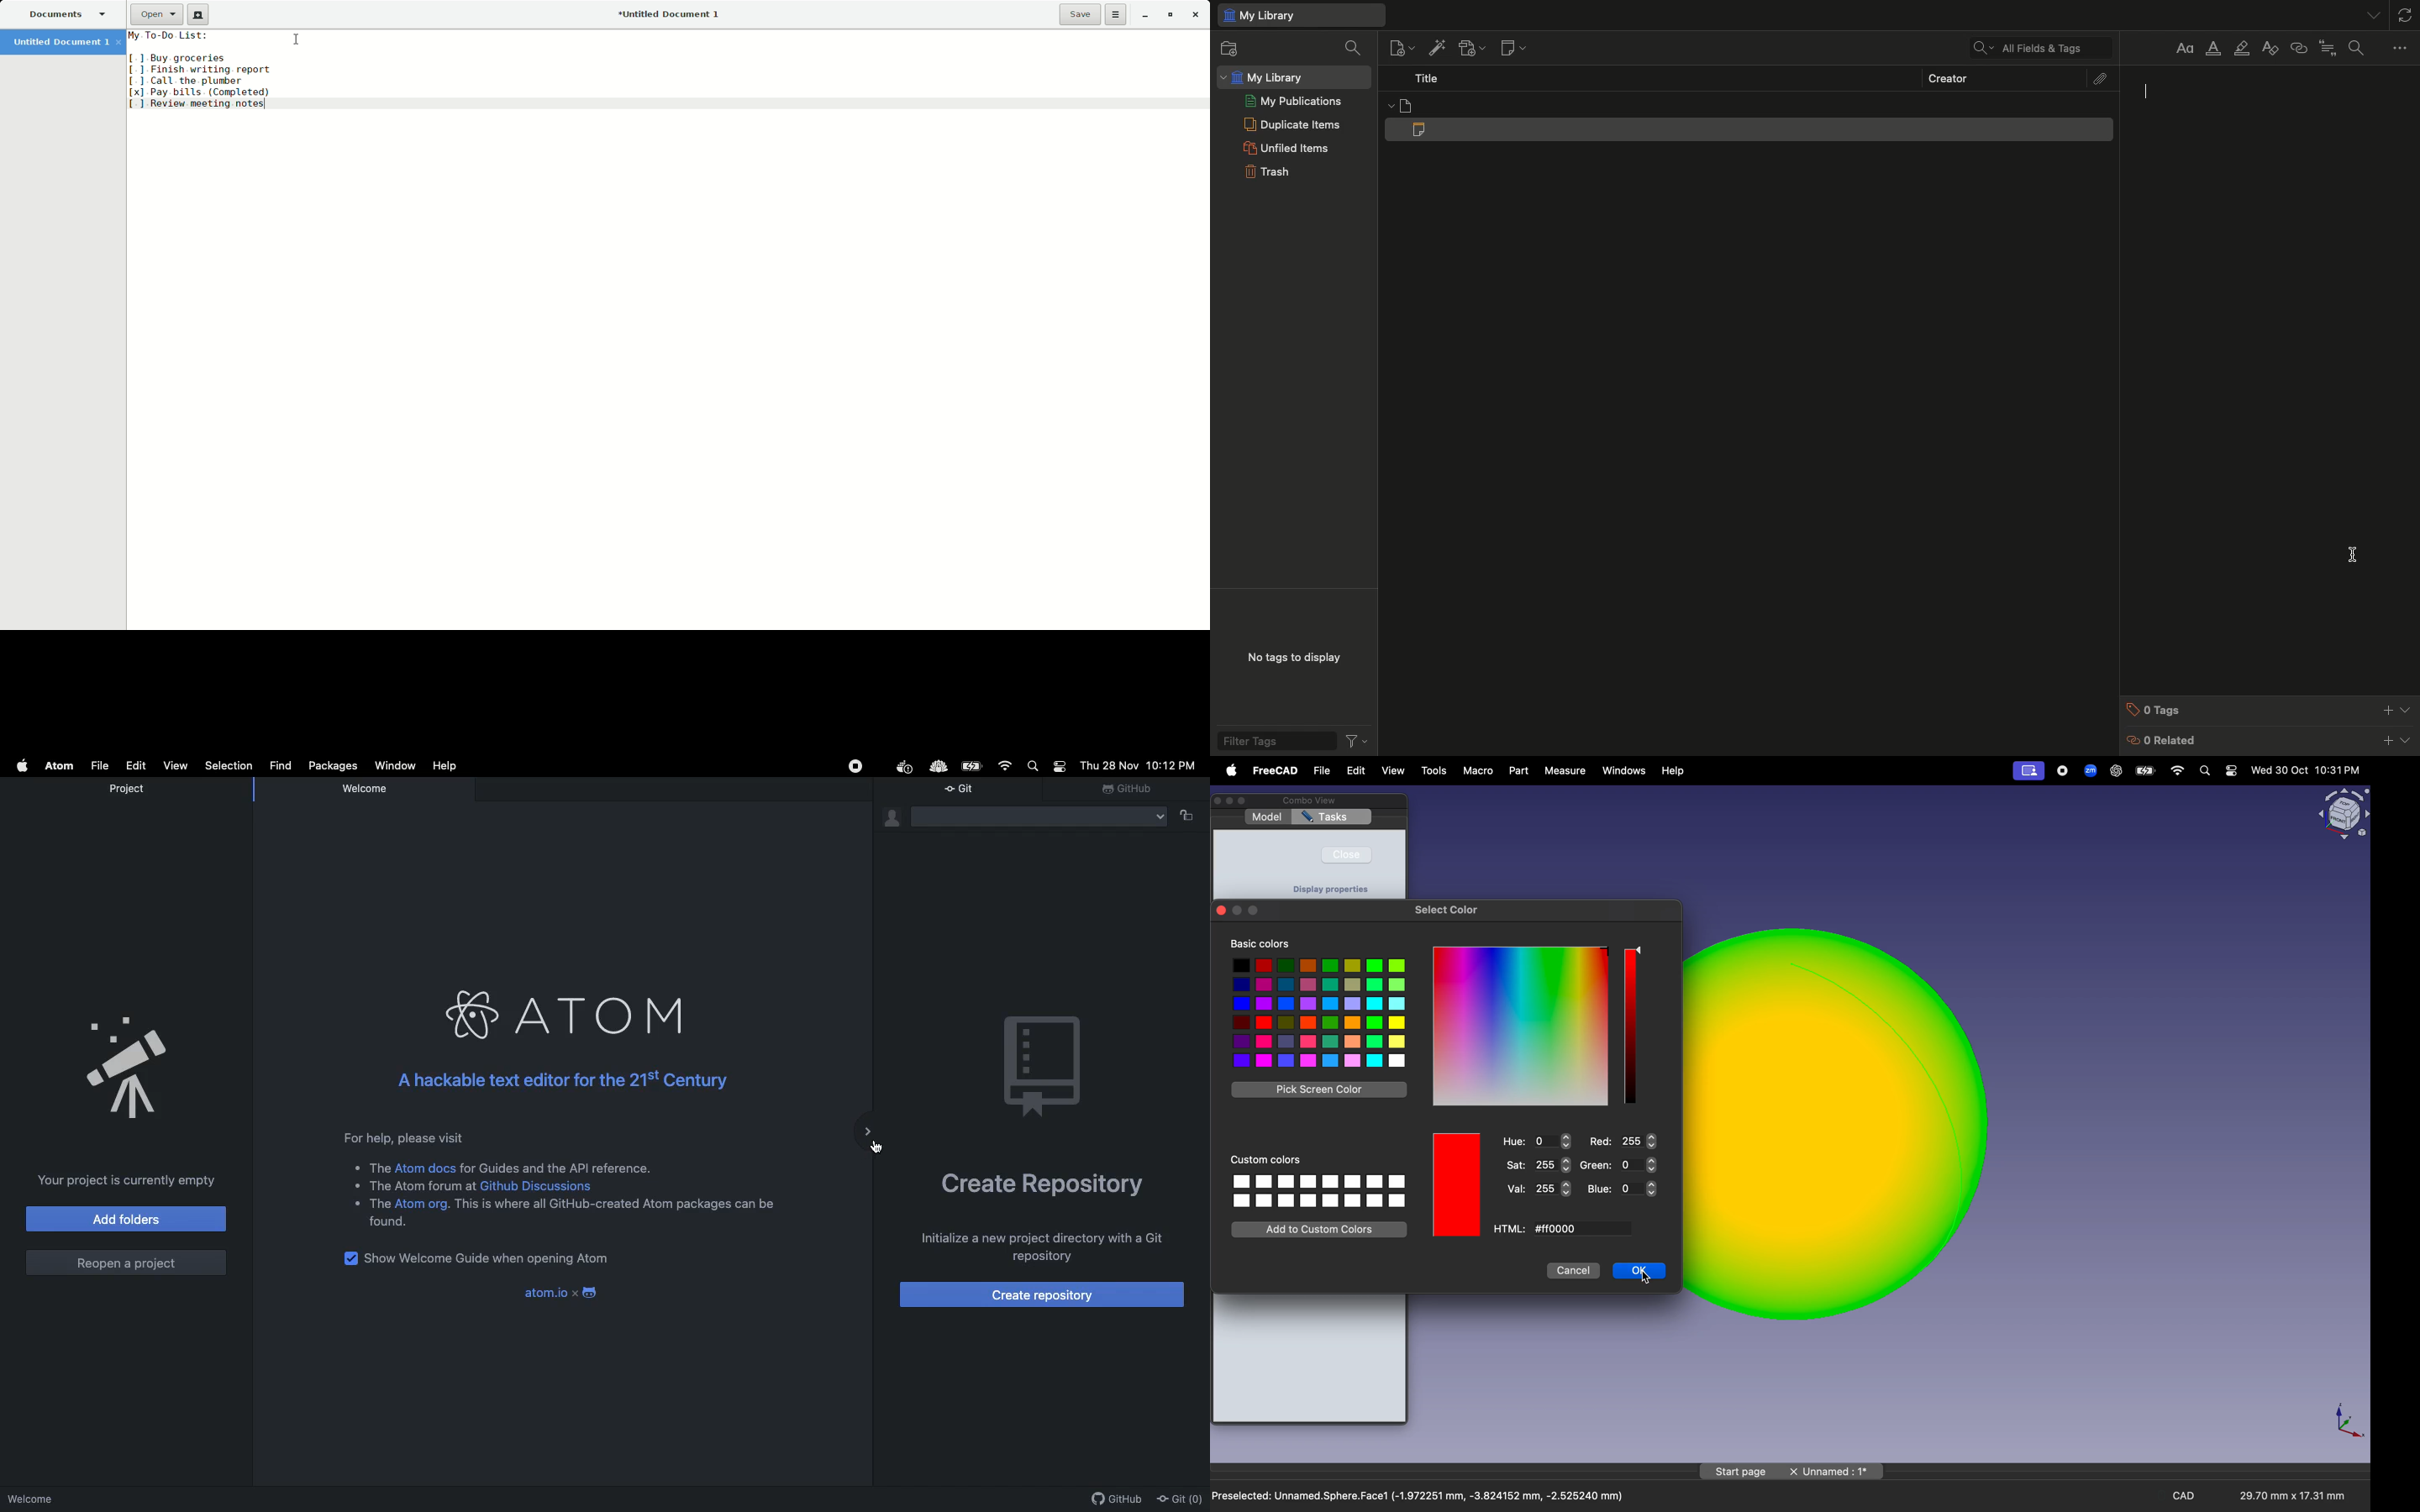 The image size is (2436, 1512). Describe the element at coordinates (2270, 48) in the screenshot. I see `Clear formatting` at that location.